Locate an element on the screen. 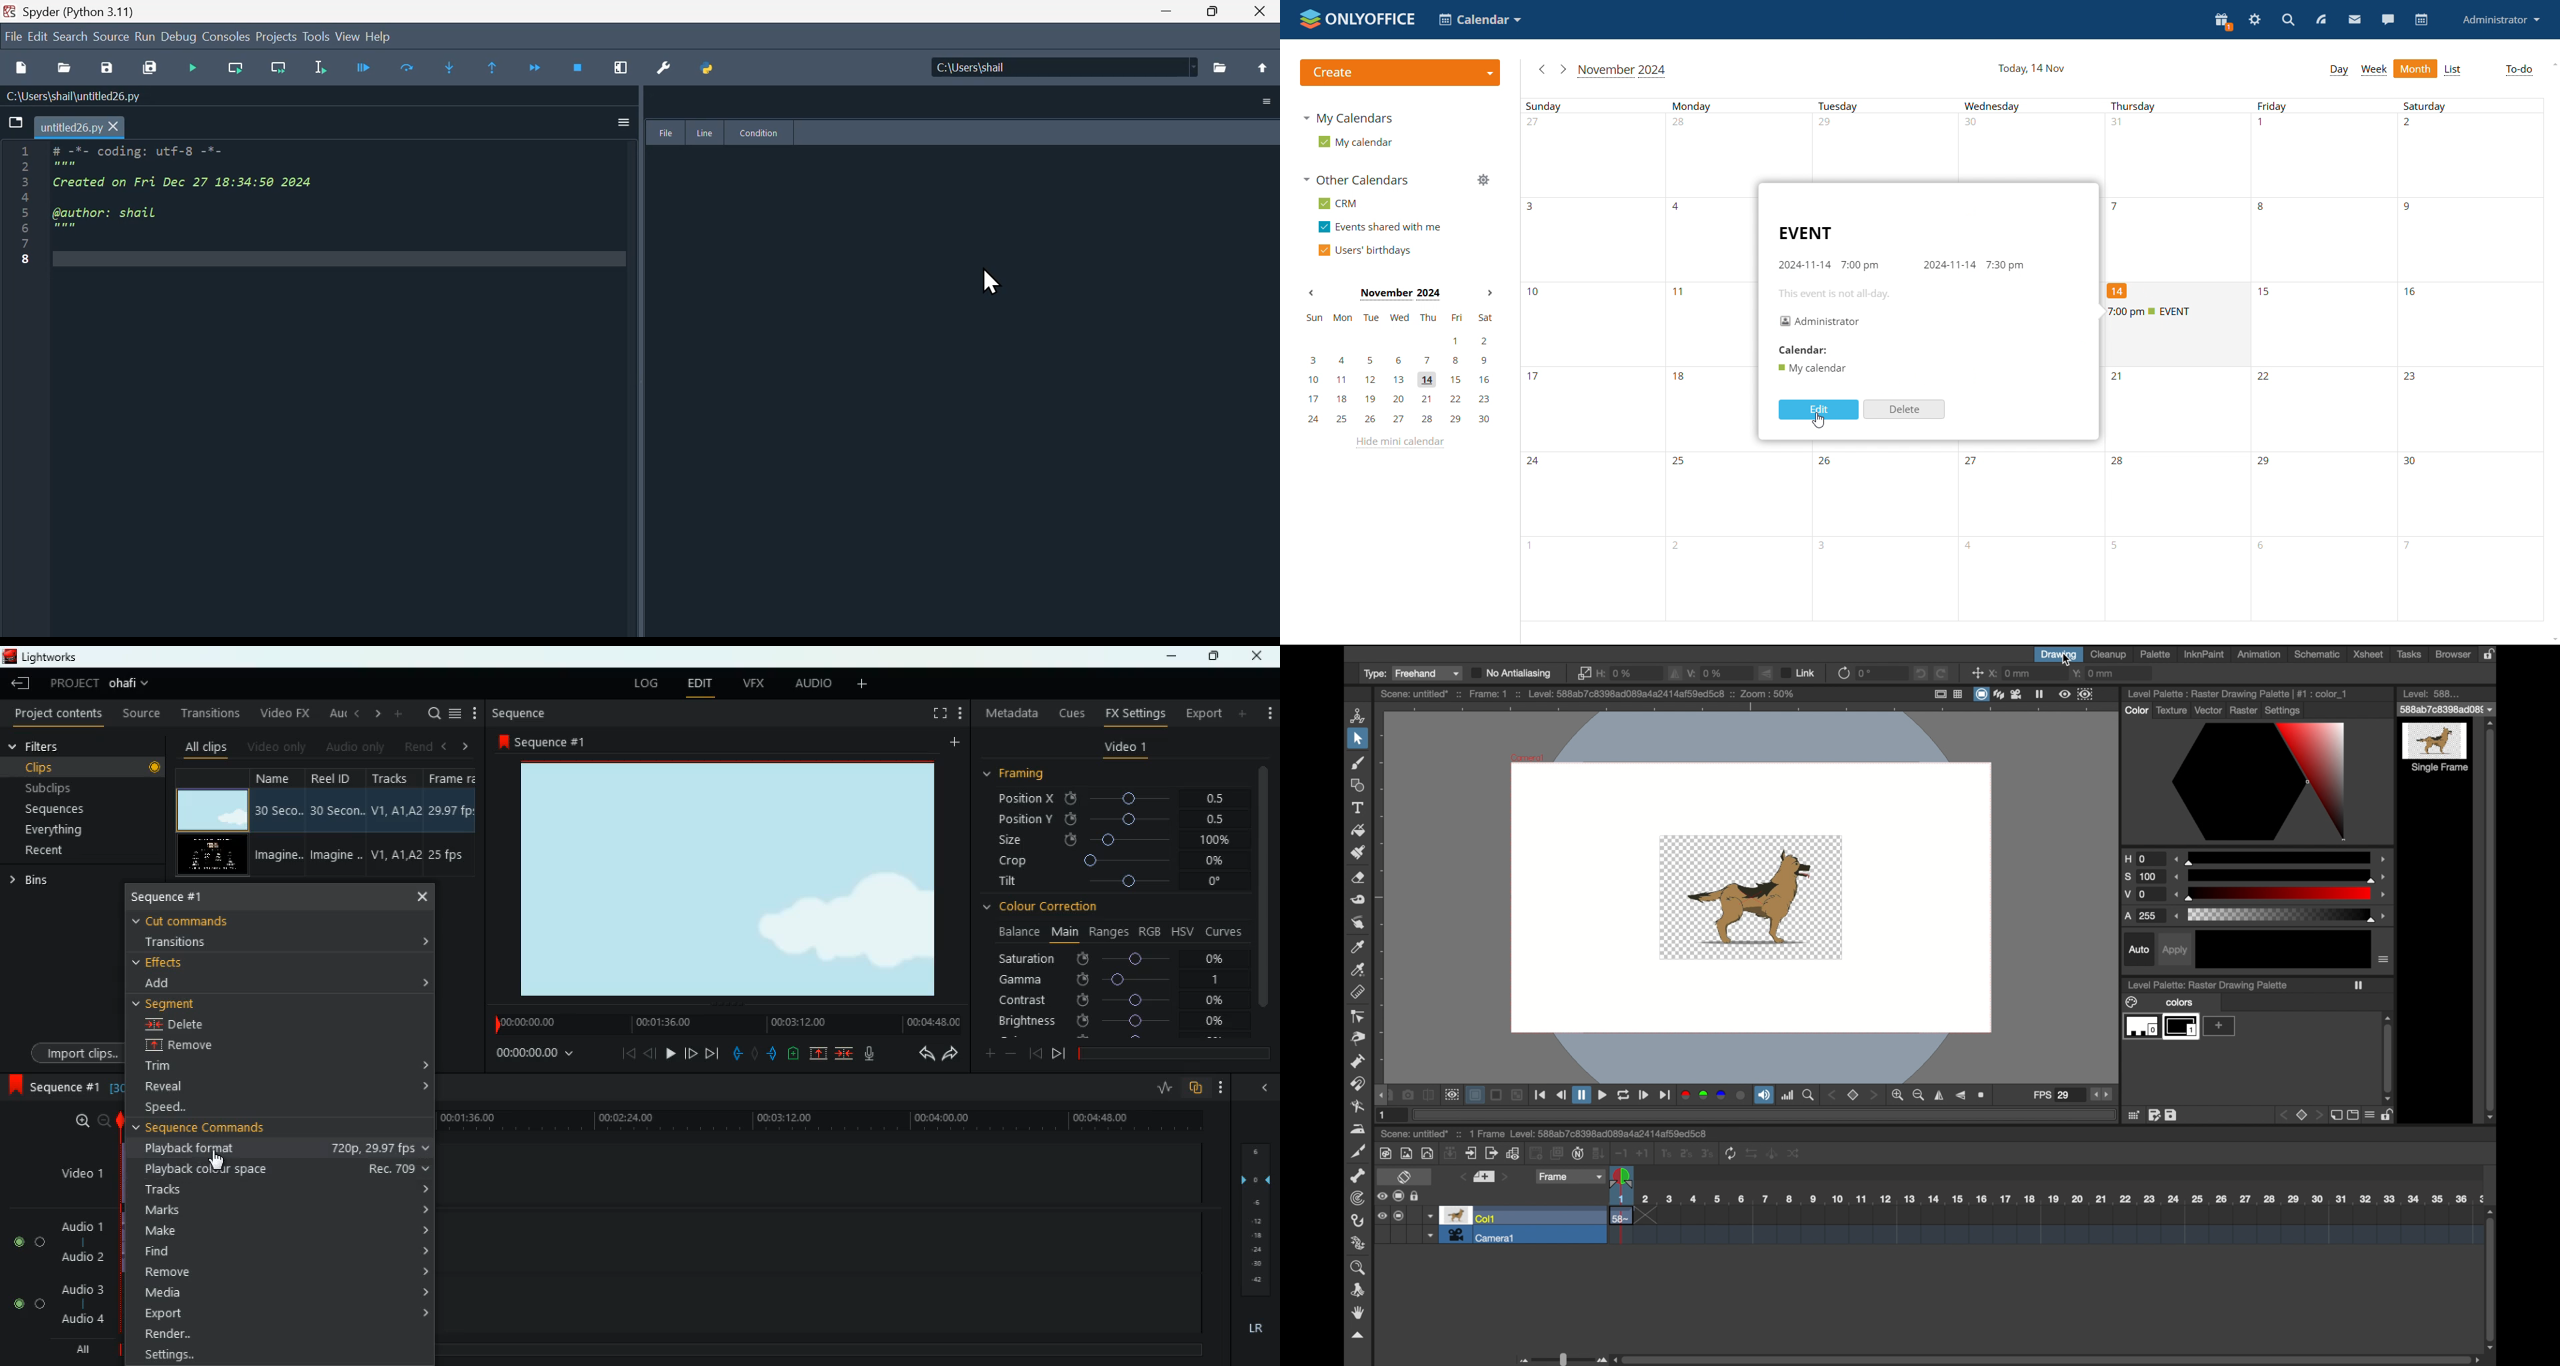  sequence commands is located at coordinates (226, 1128).